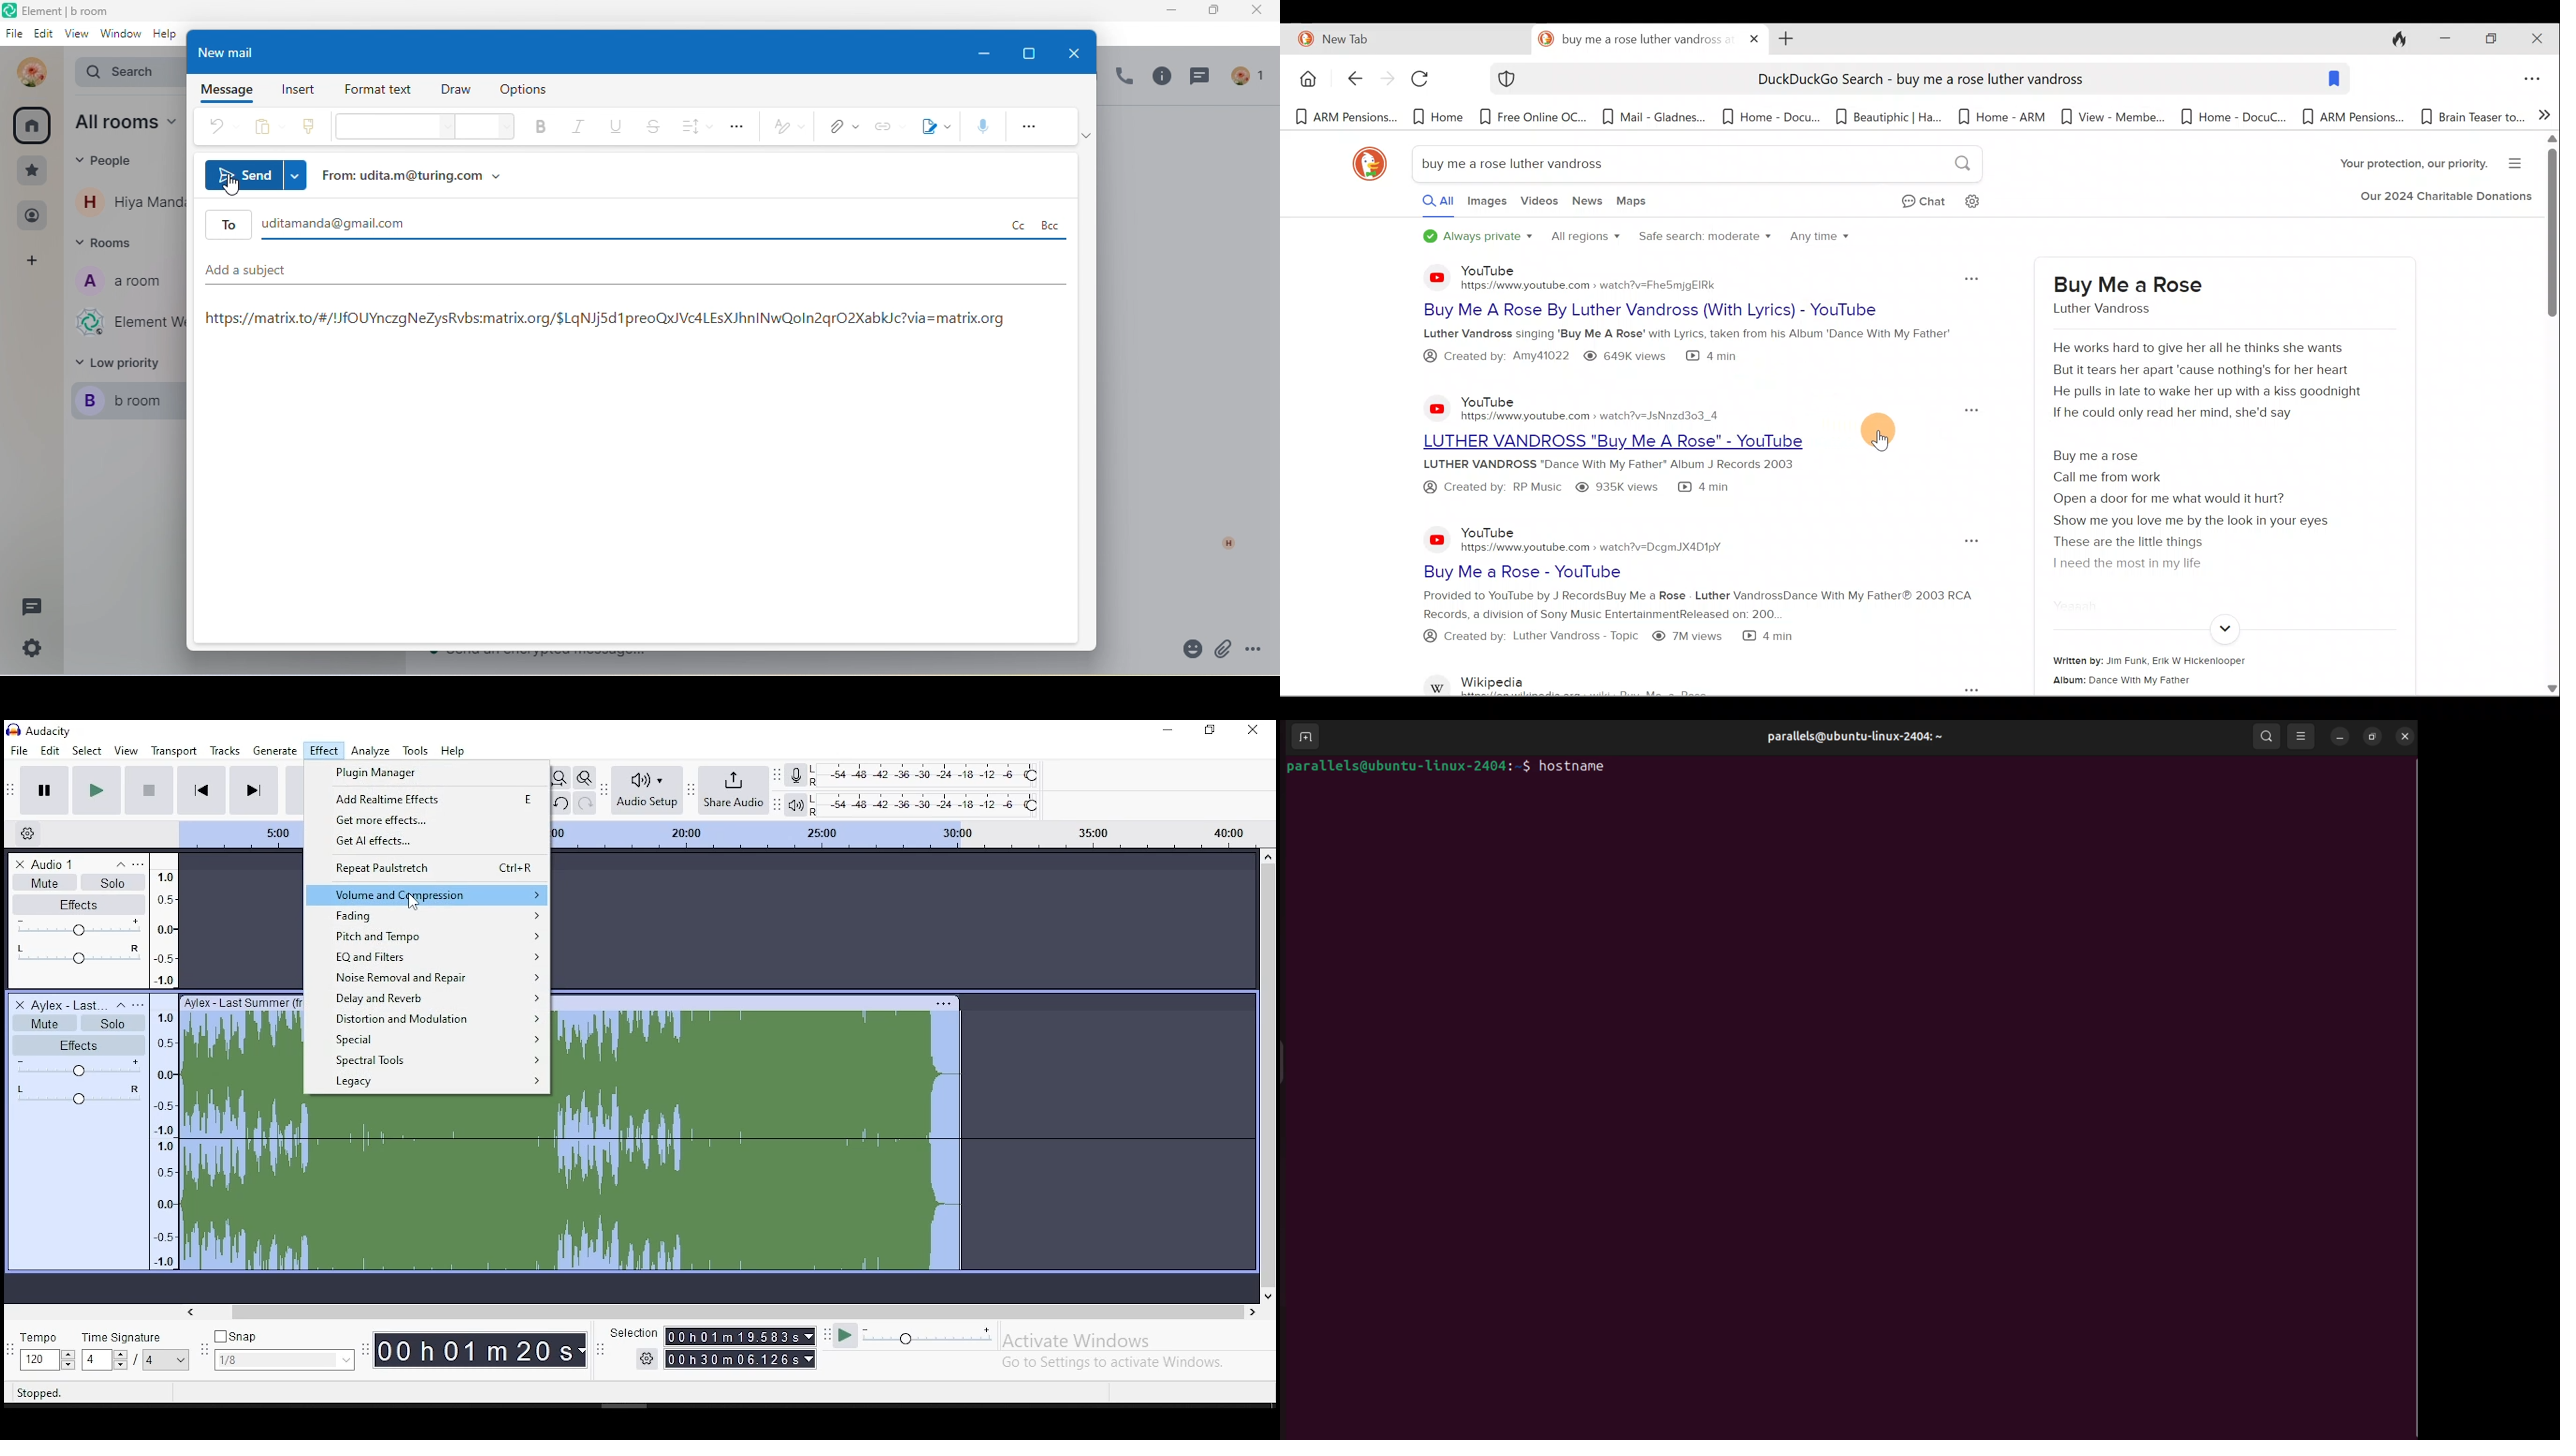 The width and height of the screenshot is (2576, 1456). Describe the element at coordinates (2227, 117) in the screenshot. I see `Bookmark 9` at that location.